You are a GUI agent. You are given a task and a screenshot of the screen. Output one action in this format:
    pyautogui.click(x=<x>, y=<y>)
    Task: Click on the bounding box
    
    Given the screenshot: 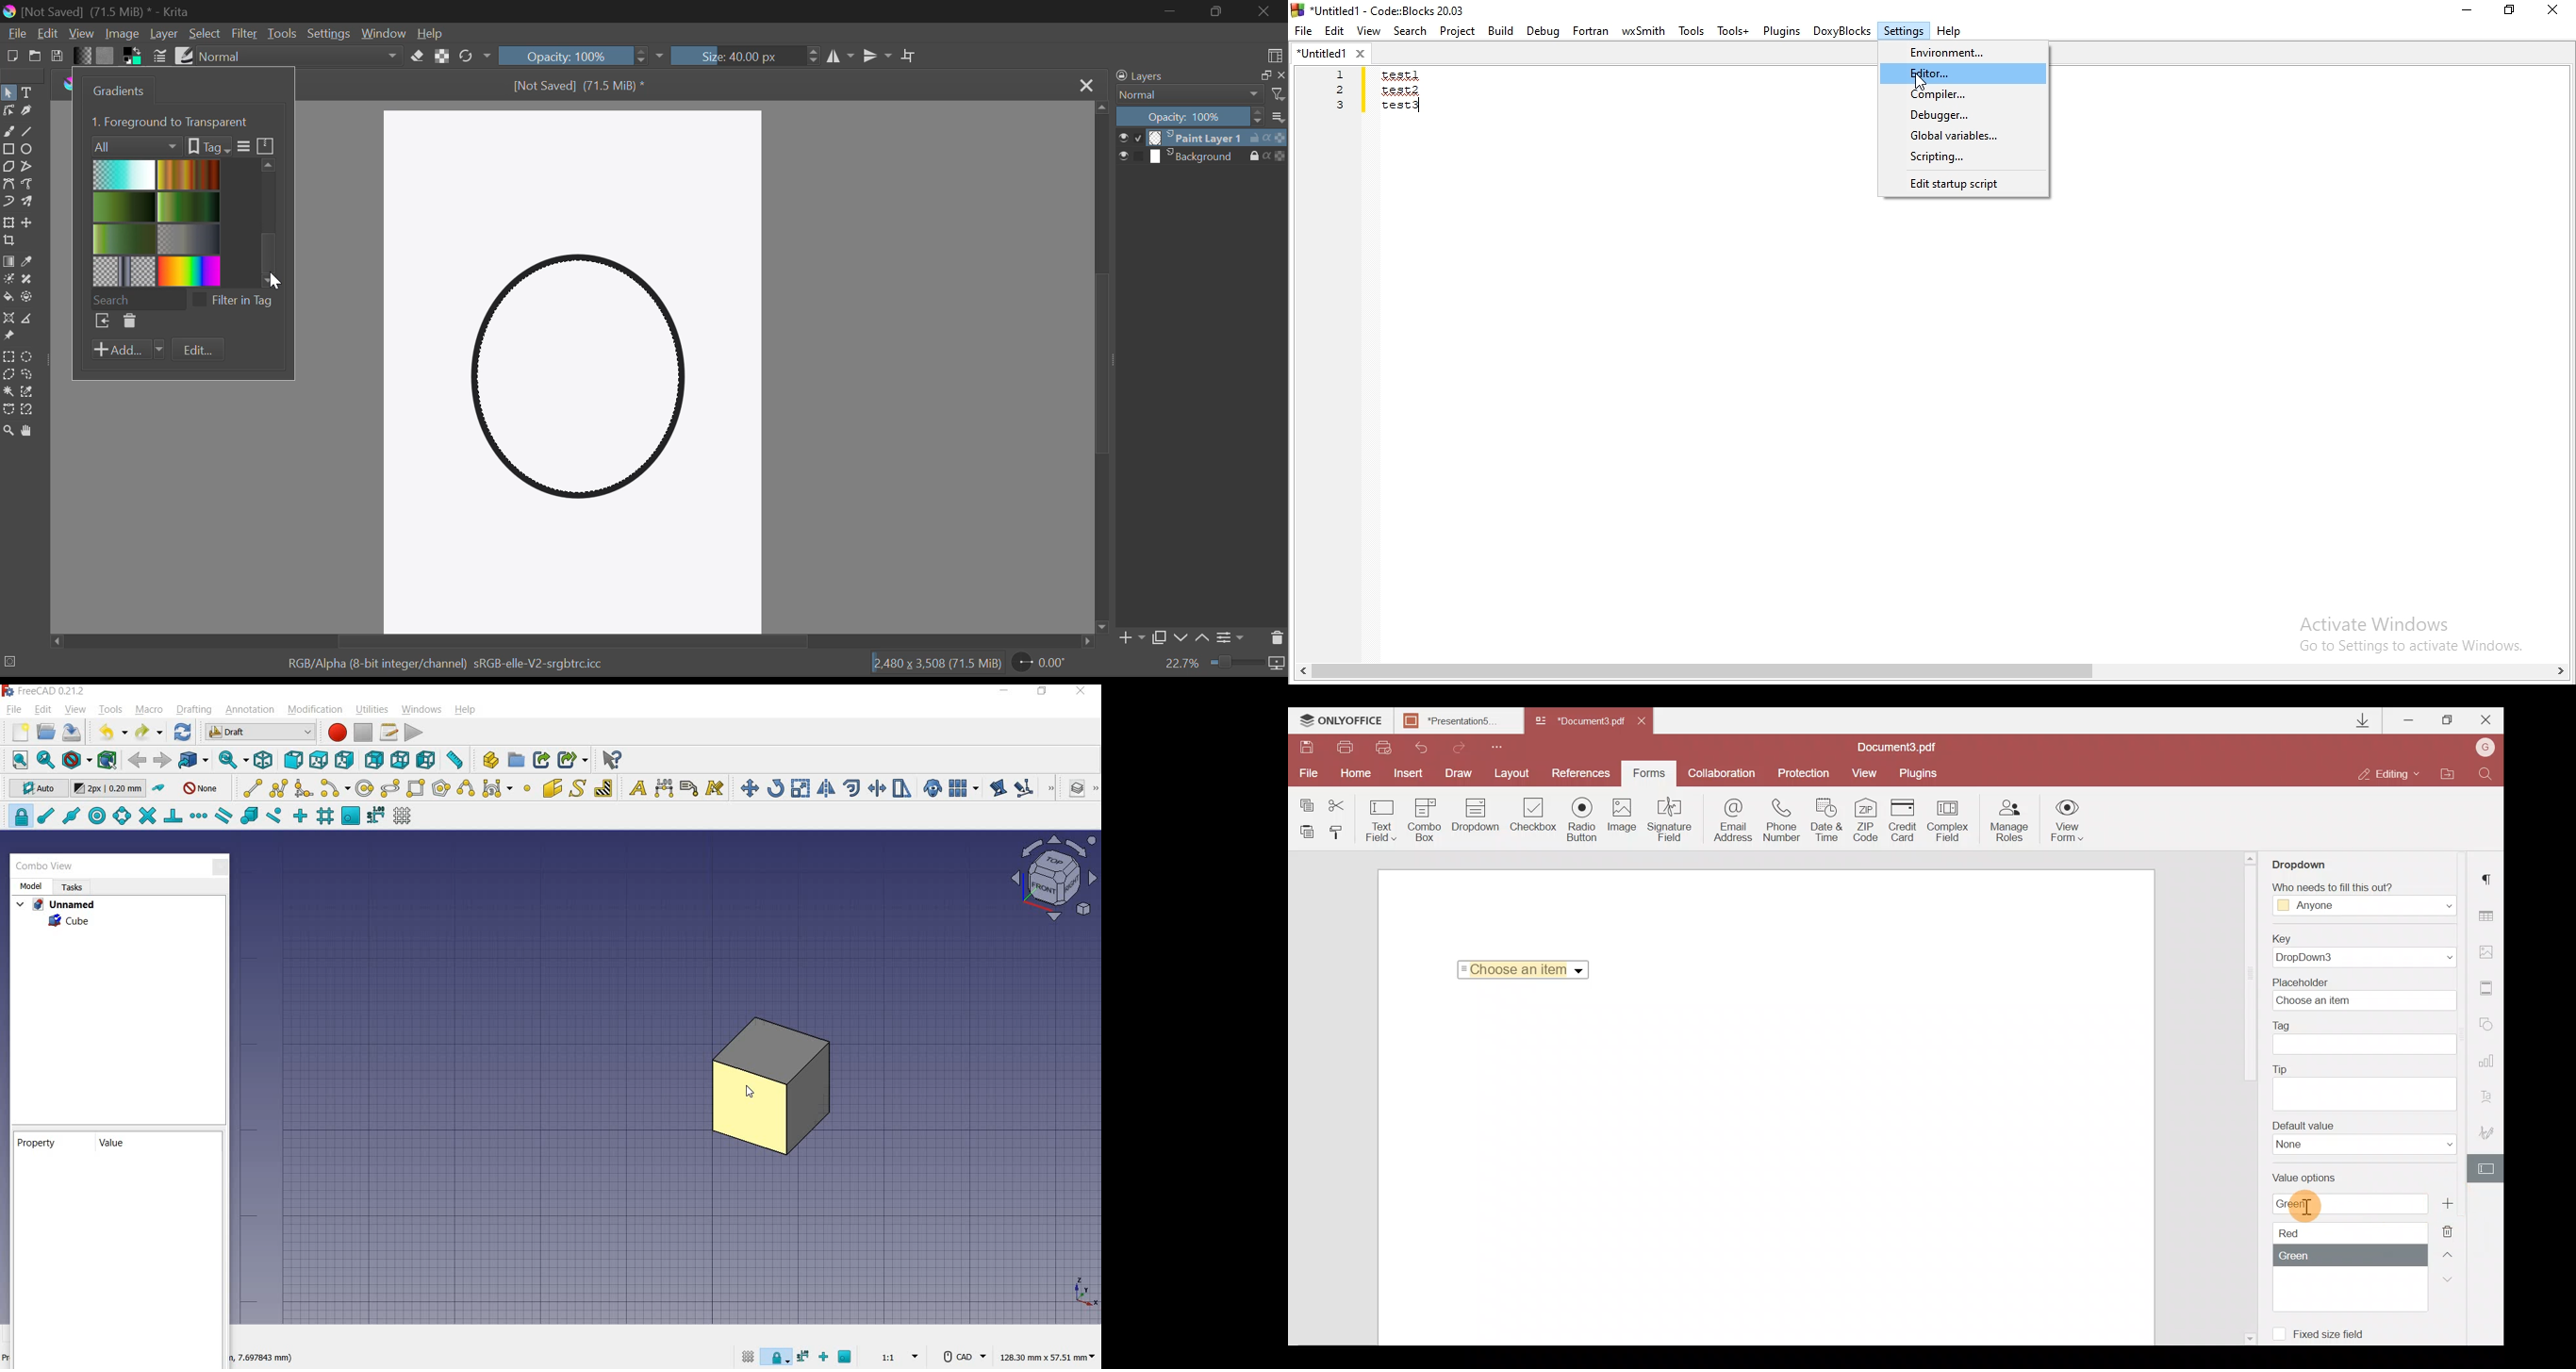 What is the action you would take?
    pyautogui.click(x=107, y=760)
    